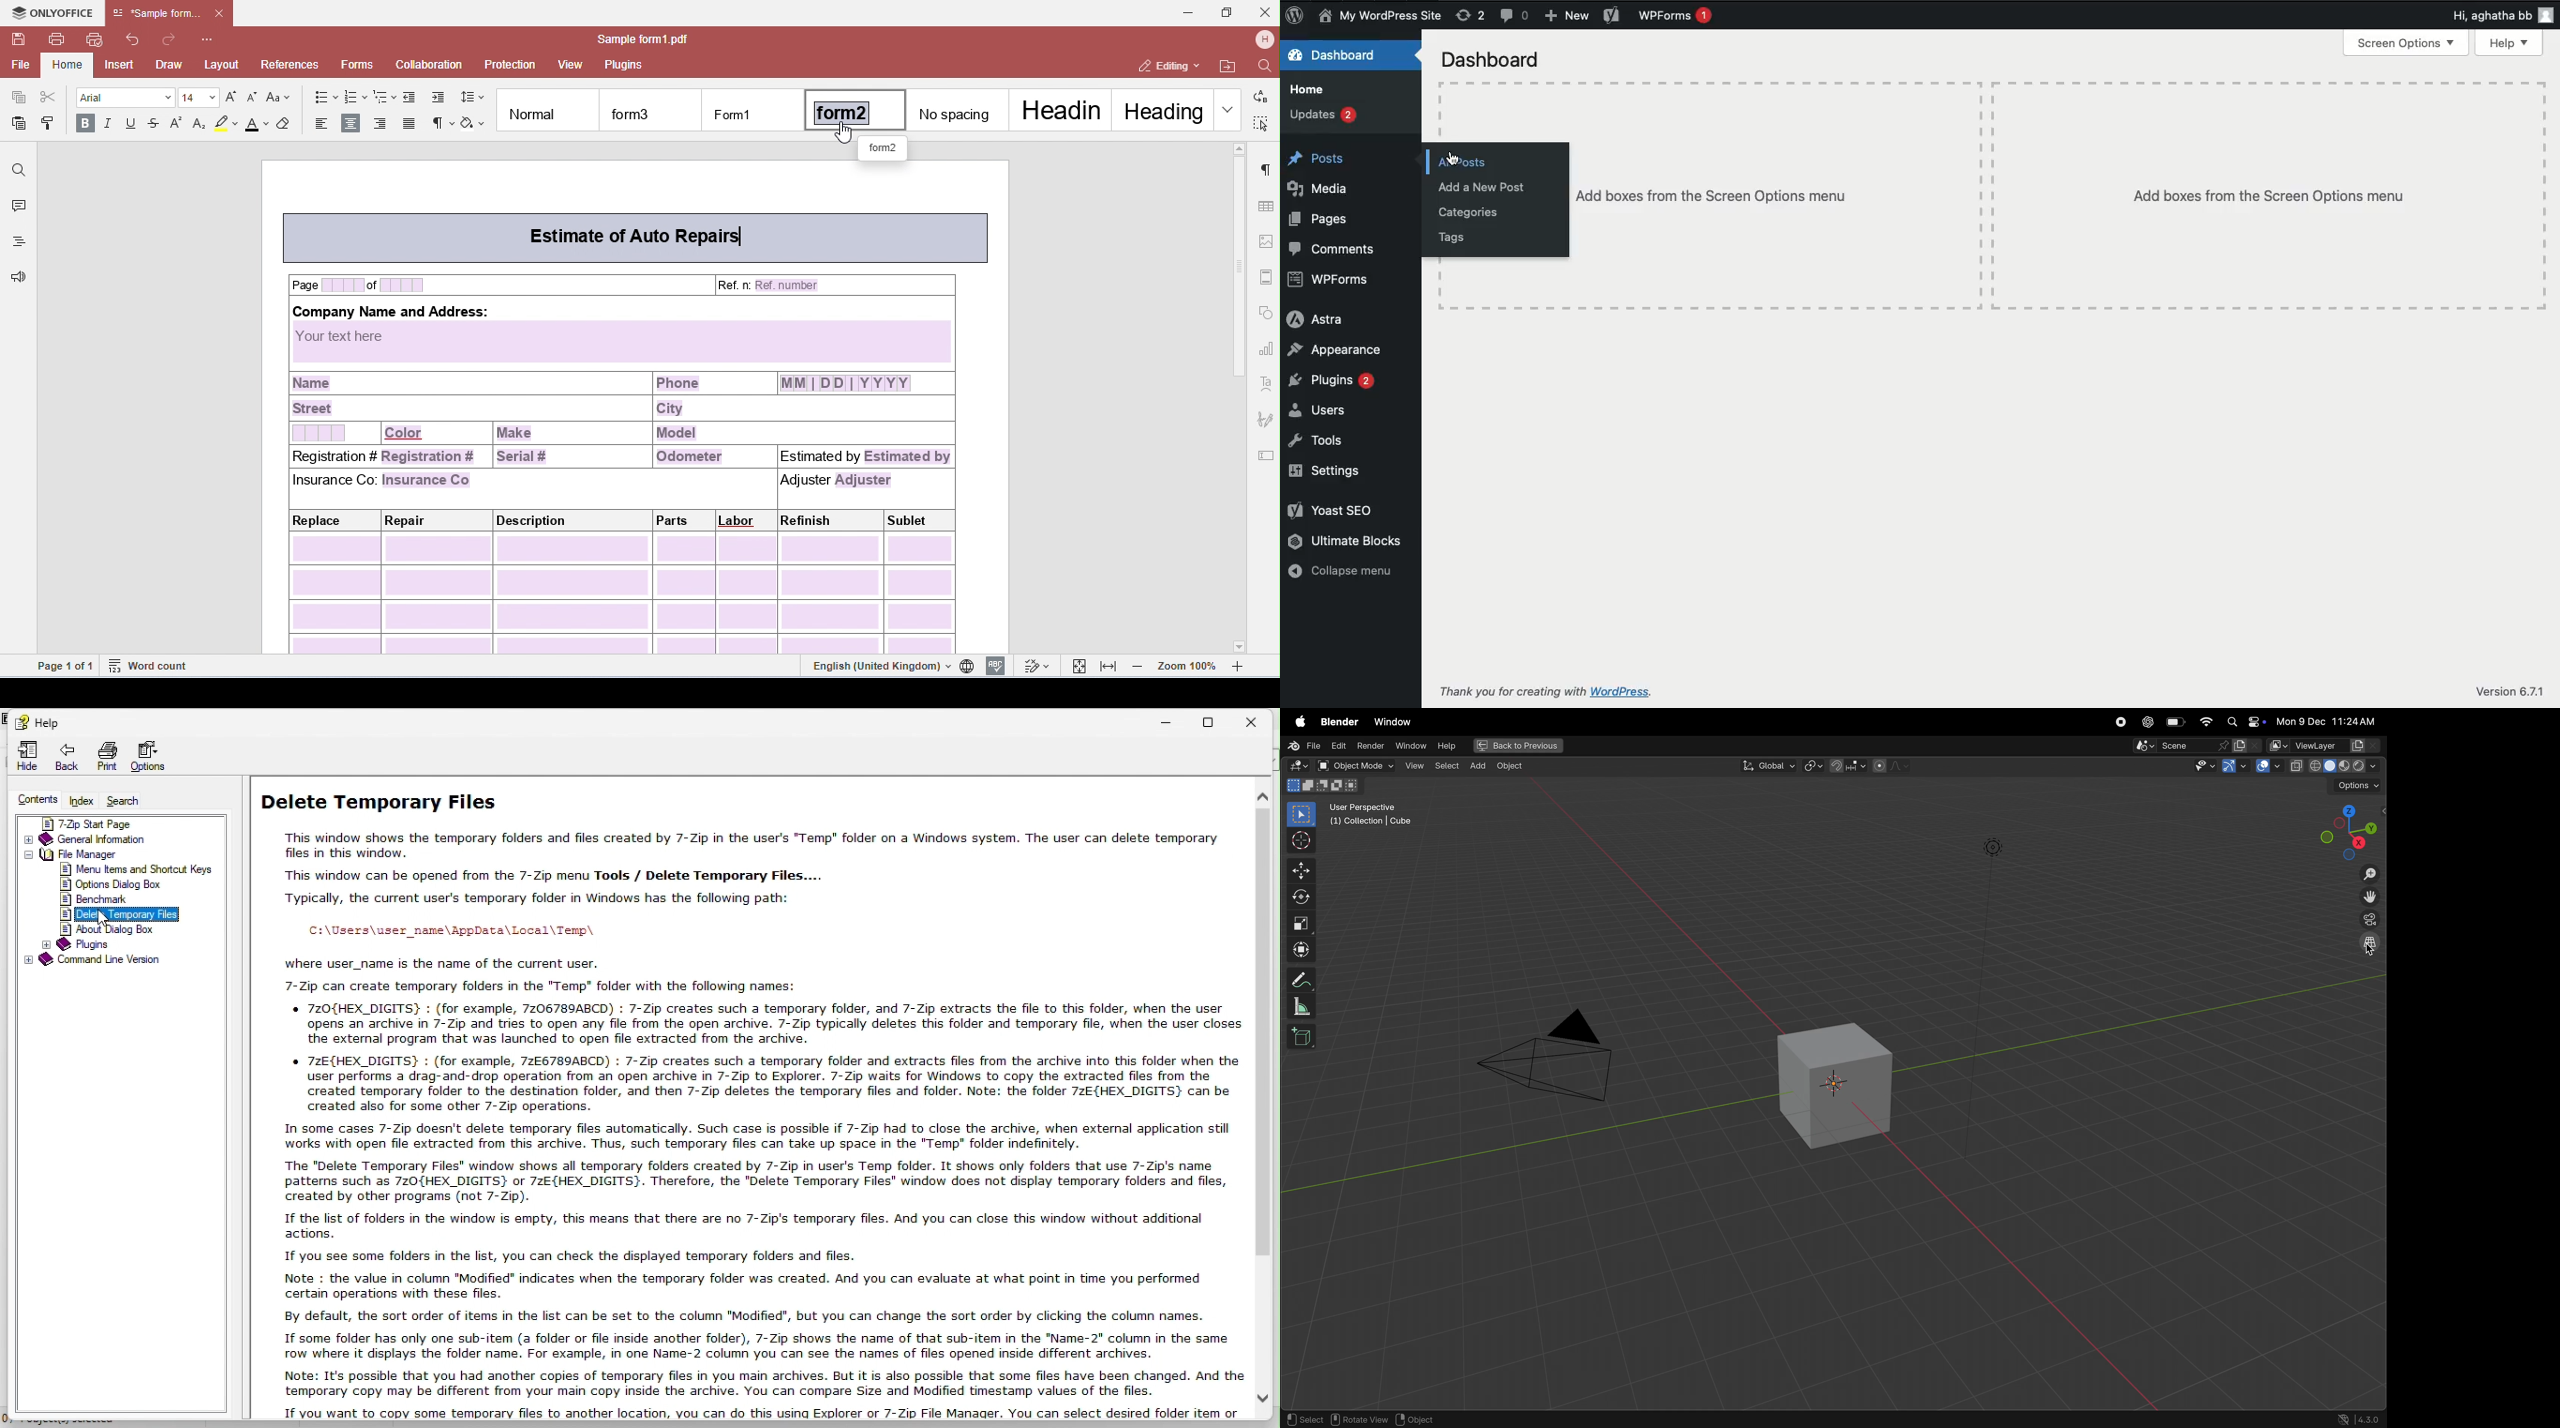  I want to click on annotate, so click(1302, 981).